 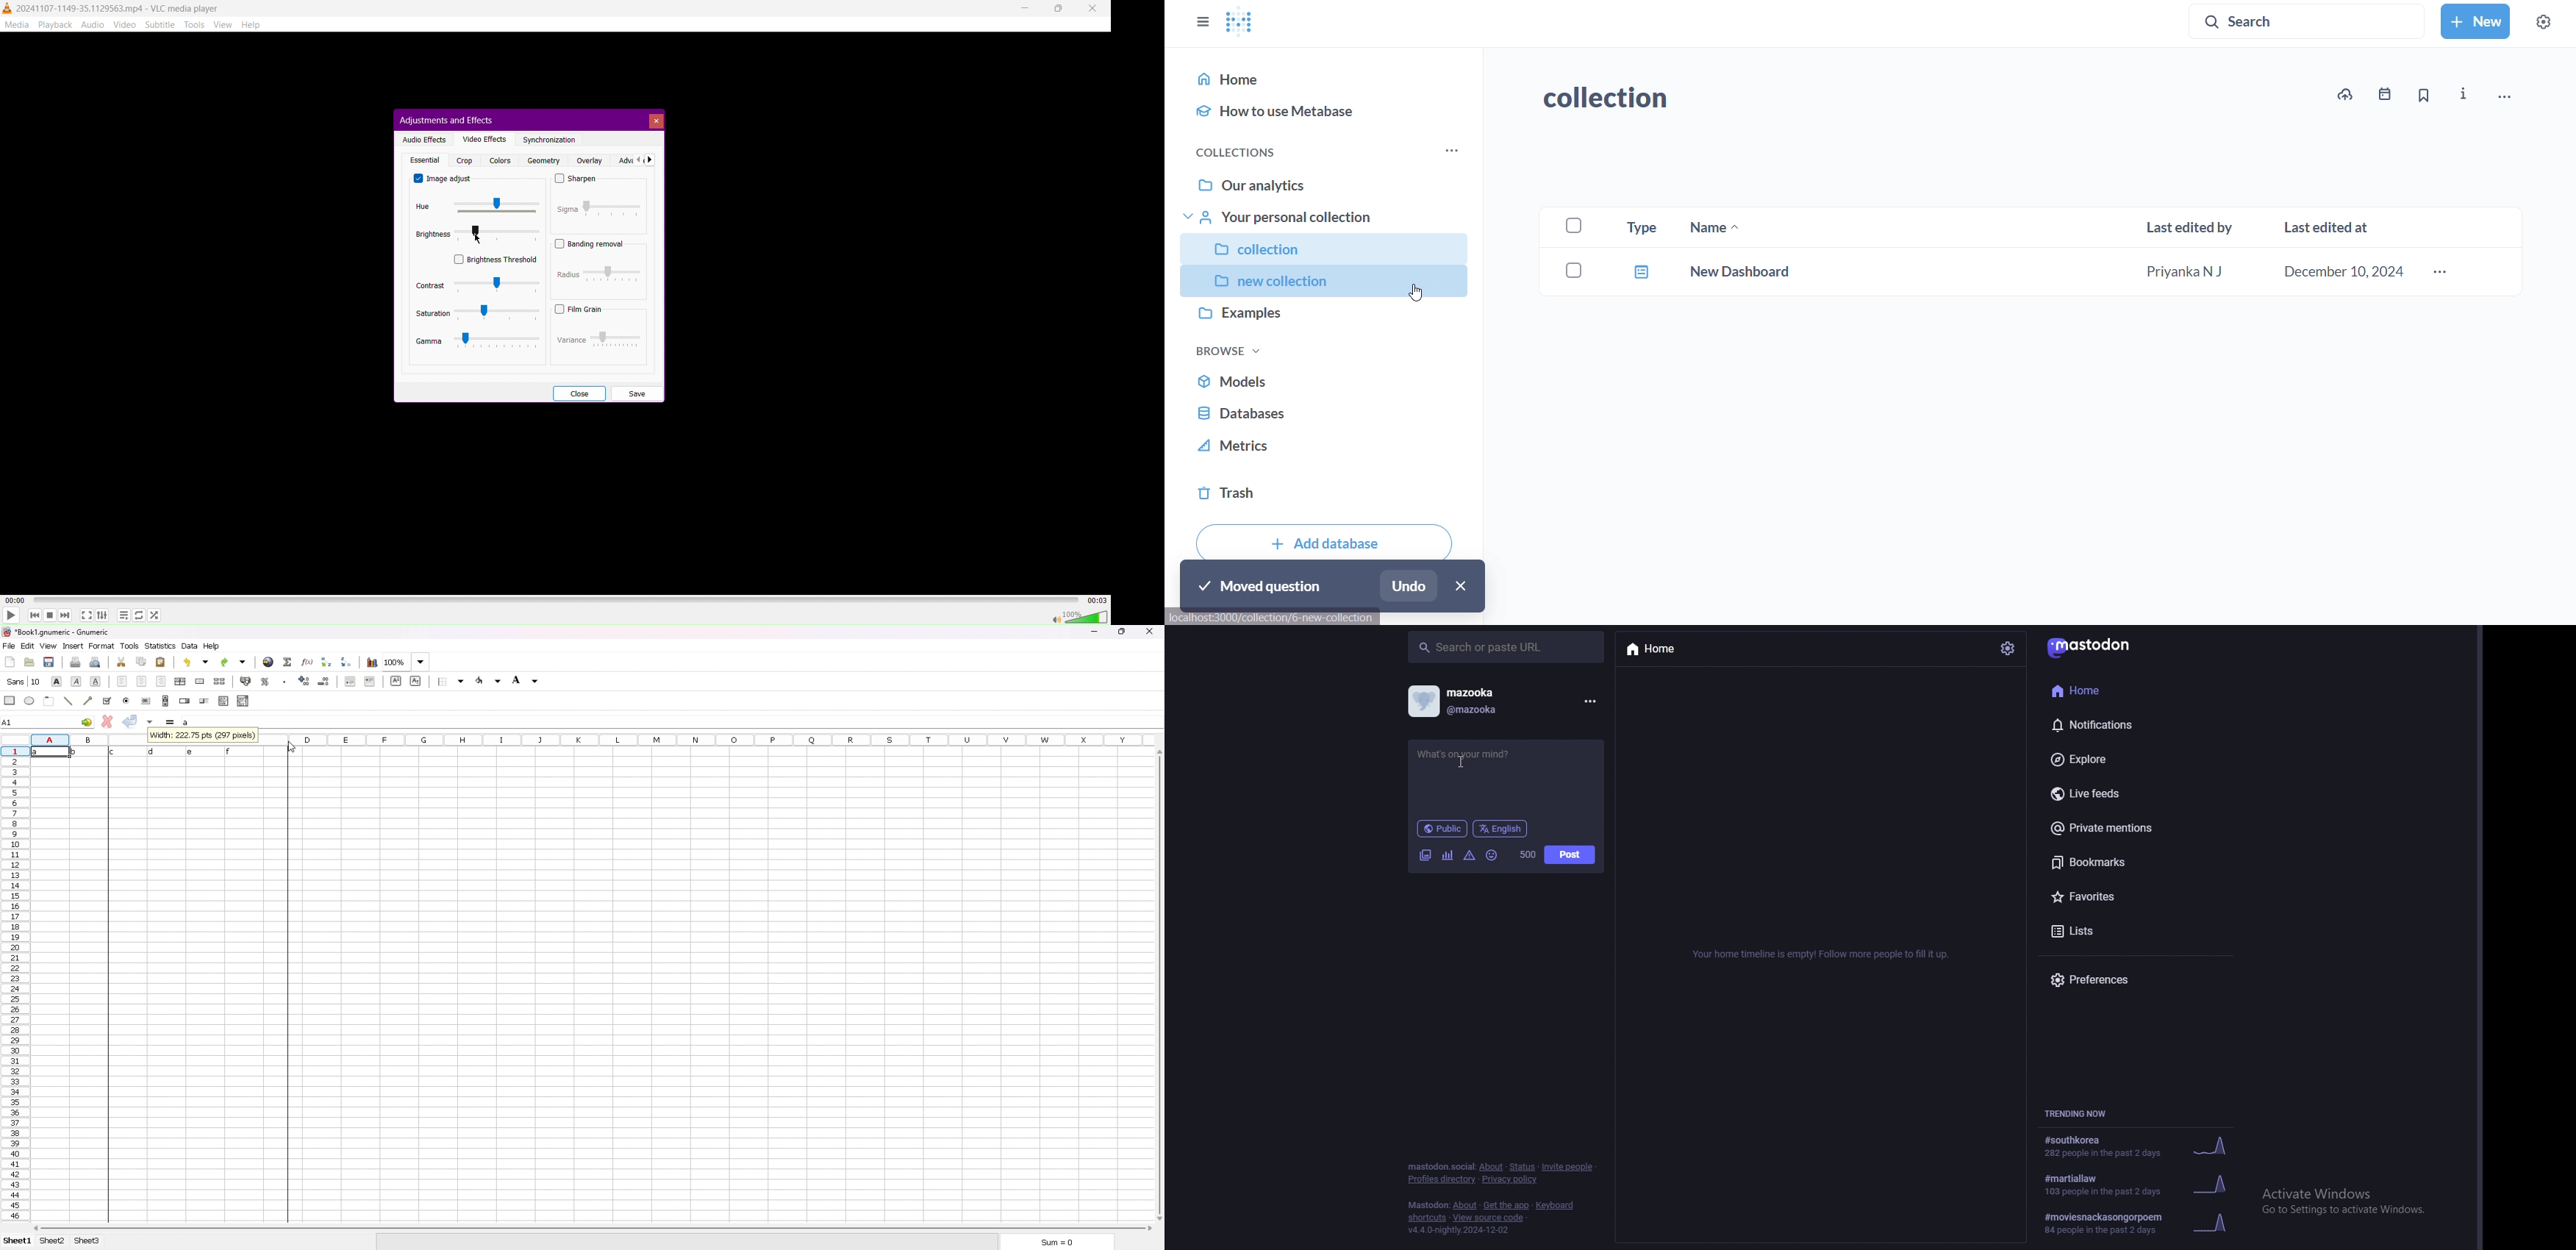 I want to click on search, so click(x=2309, y=20).